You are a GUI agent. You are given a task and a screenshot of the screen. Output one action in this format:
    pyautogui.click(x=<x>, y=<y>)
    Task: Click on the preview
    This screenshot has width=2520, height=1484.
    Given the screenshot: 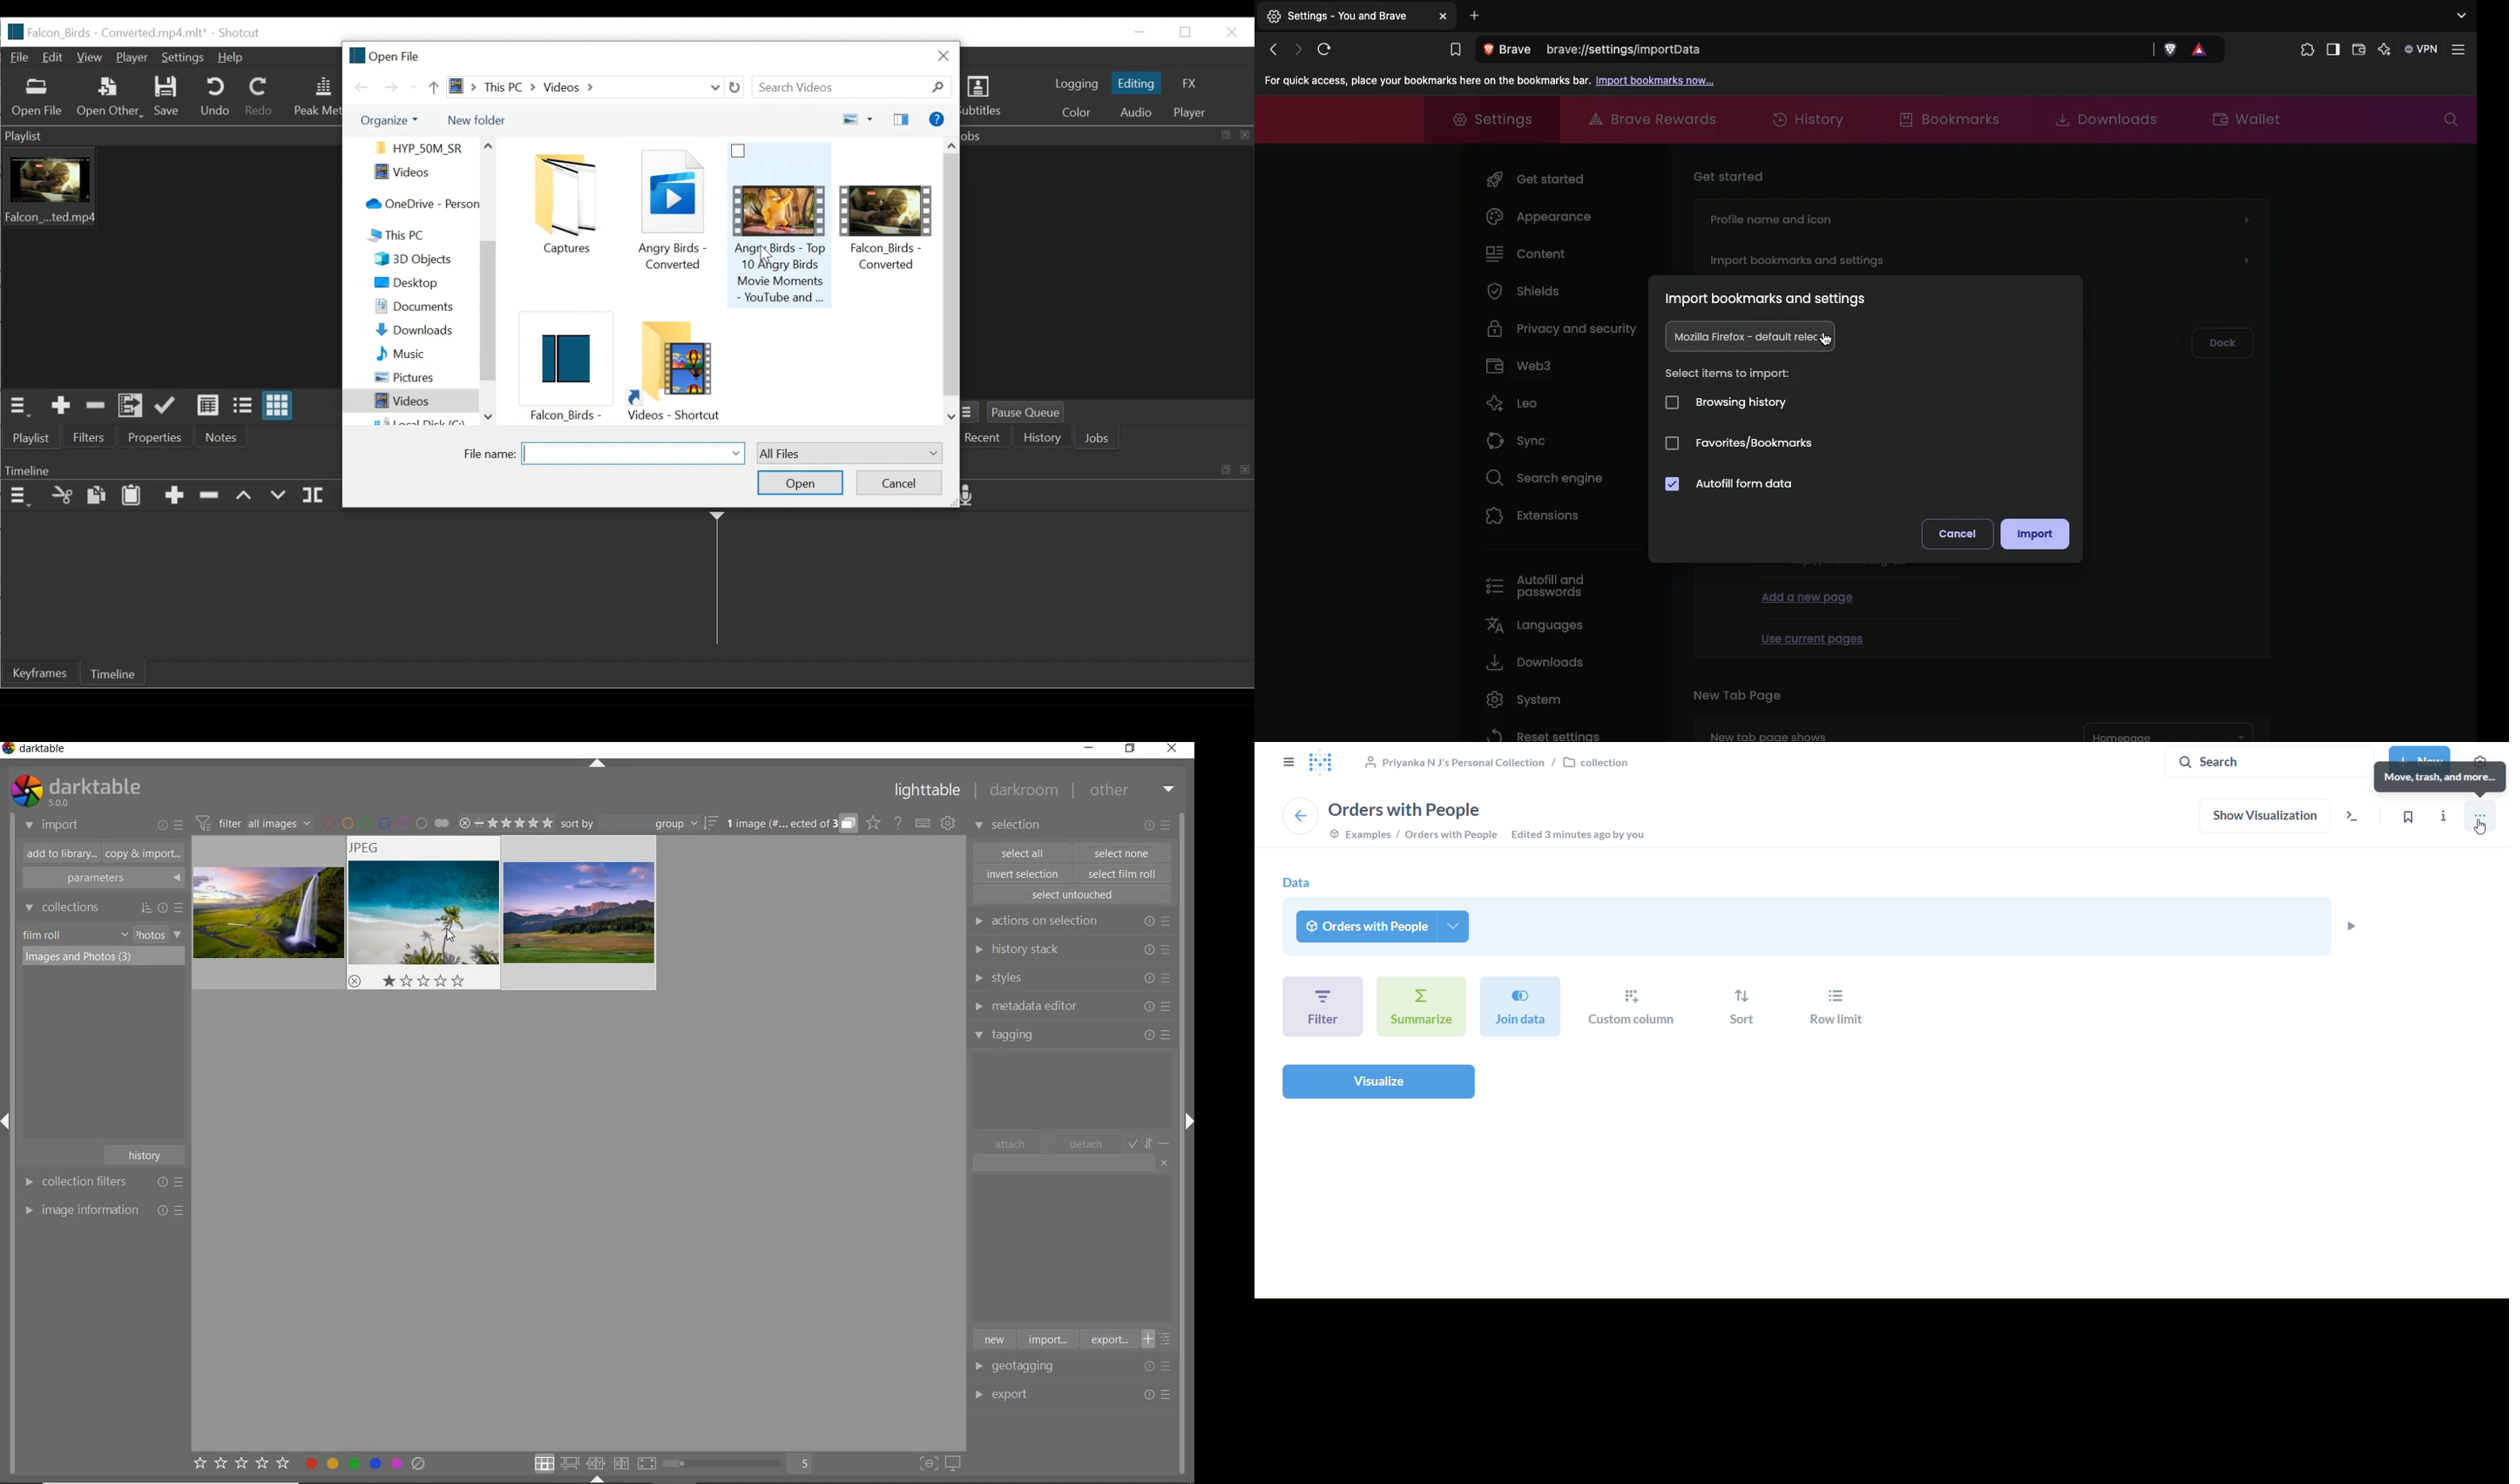 What is the action you would take?
    pyautogui.click(x=2353, y=924)
    